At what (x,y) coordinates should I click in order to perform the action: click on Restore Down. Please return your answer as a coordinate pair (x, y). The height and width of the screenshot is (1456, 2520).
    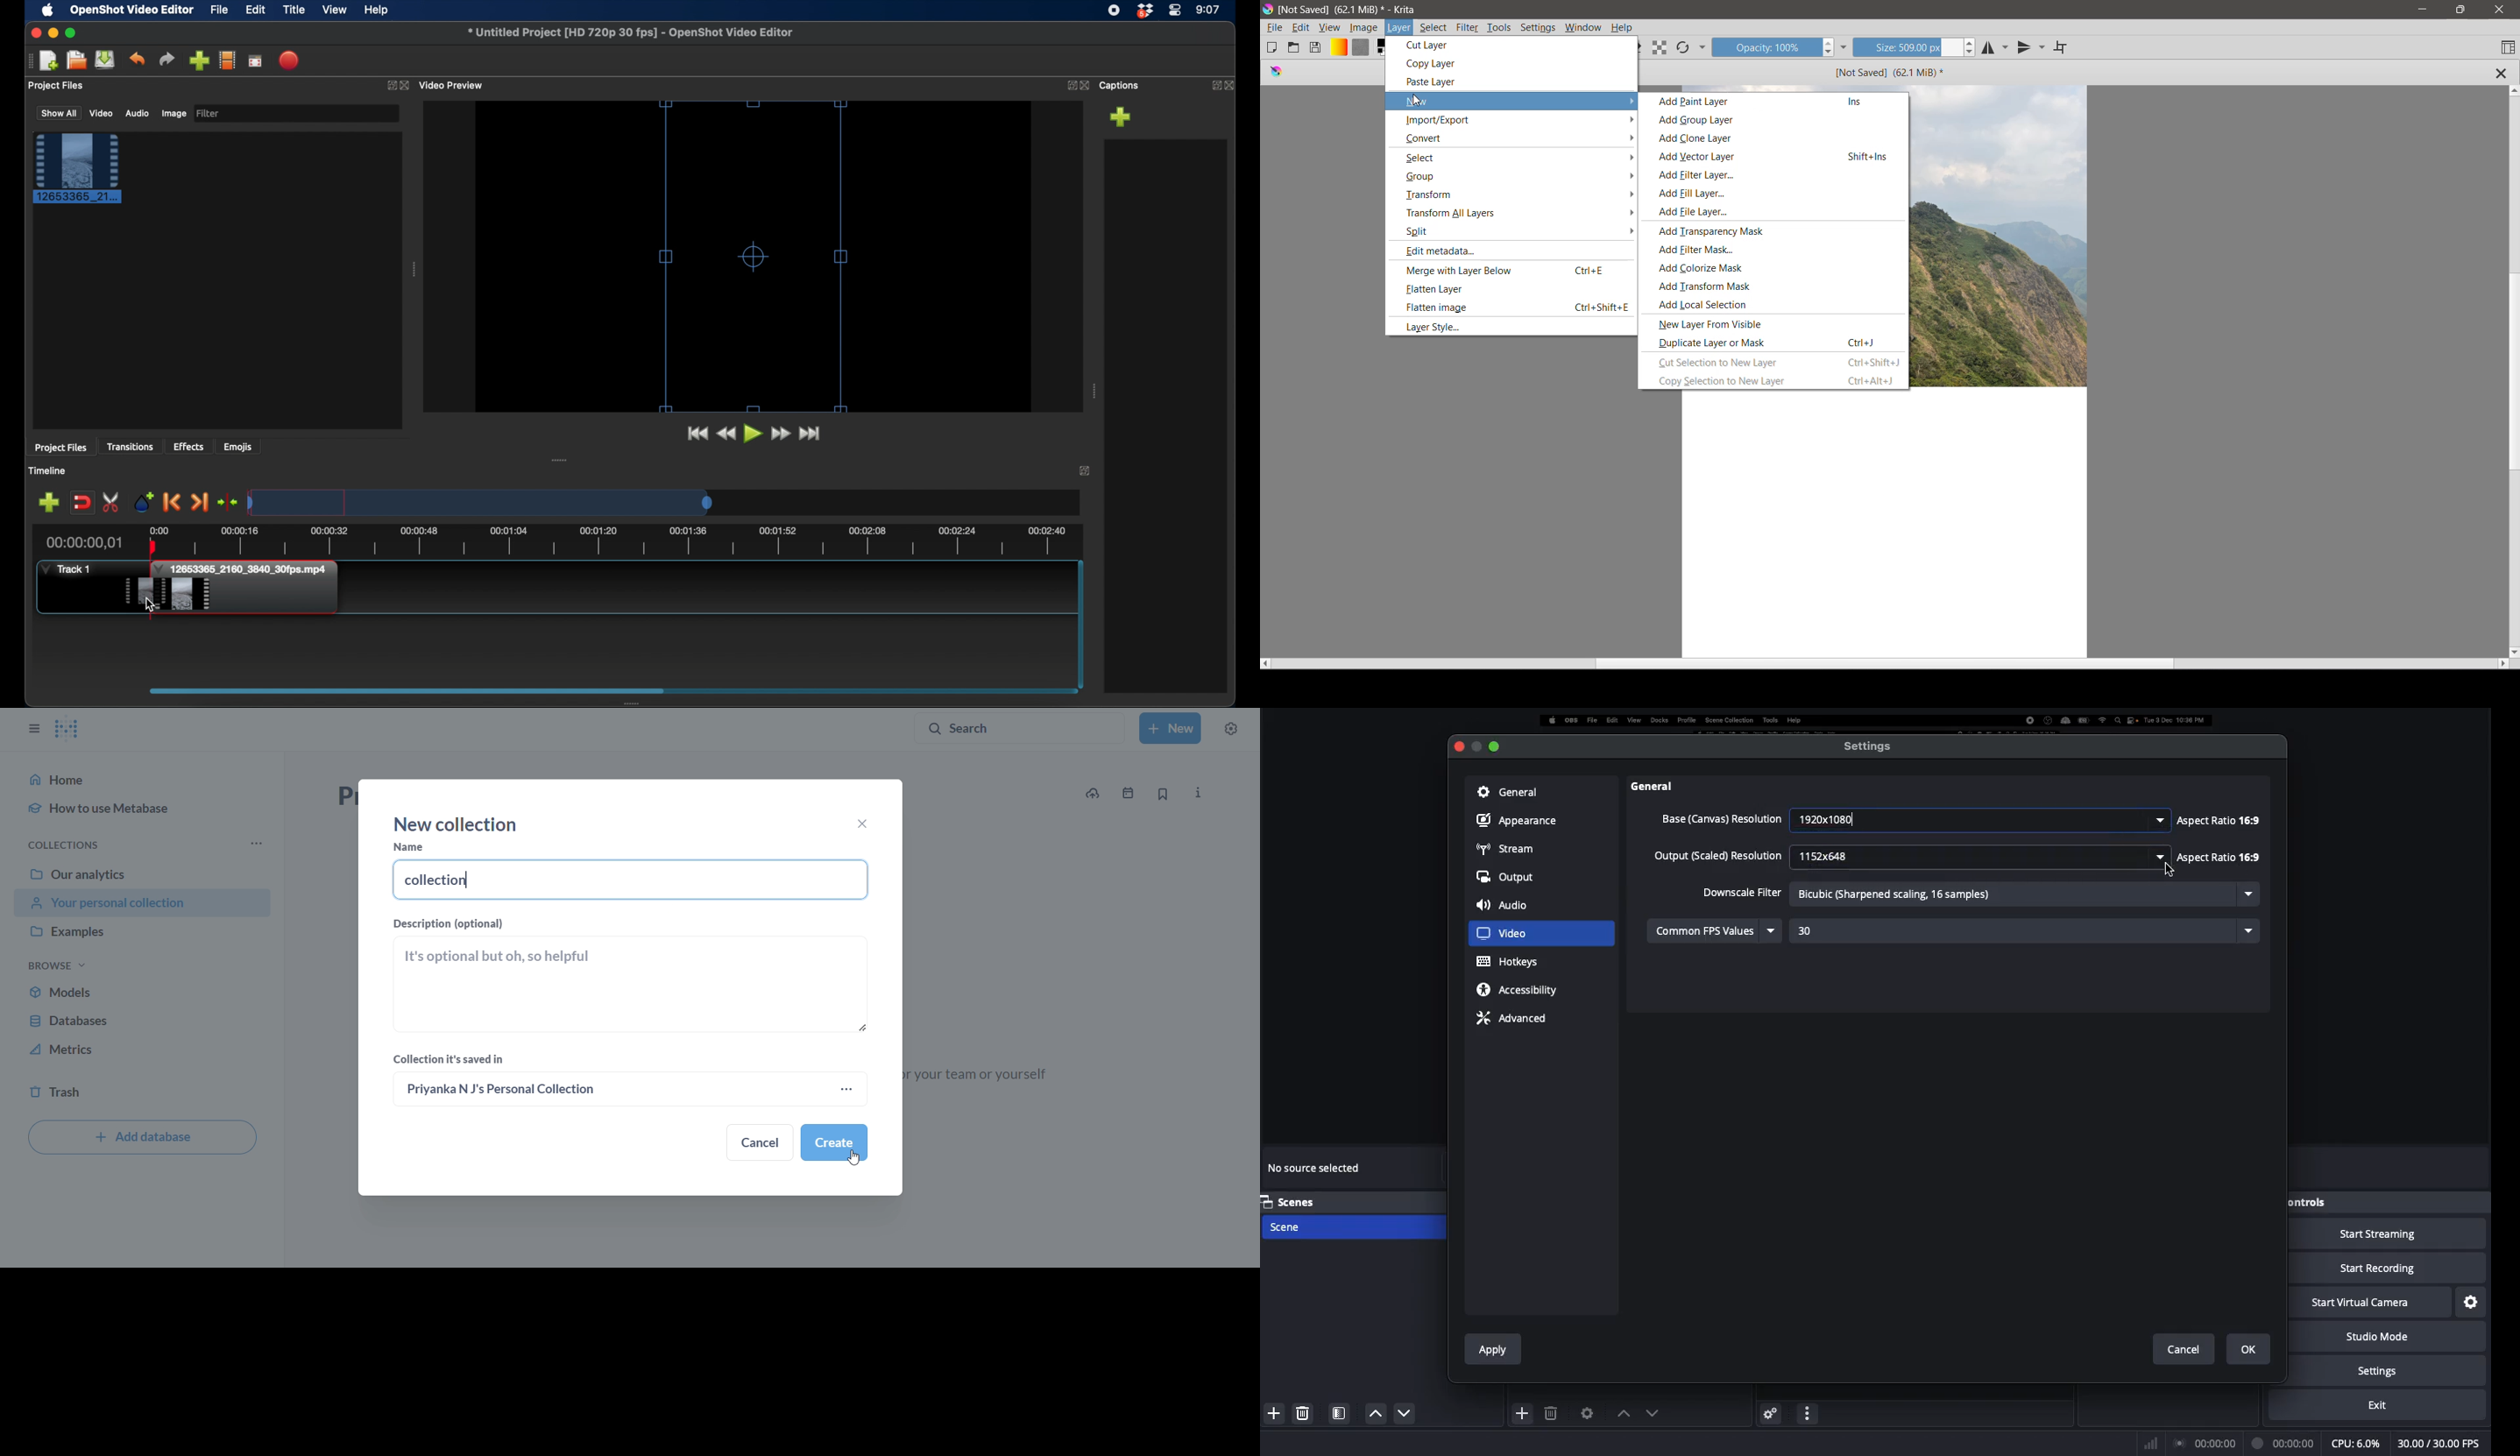
    Looking at the image, I should click on (2460, 10).